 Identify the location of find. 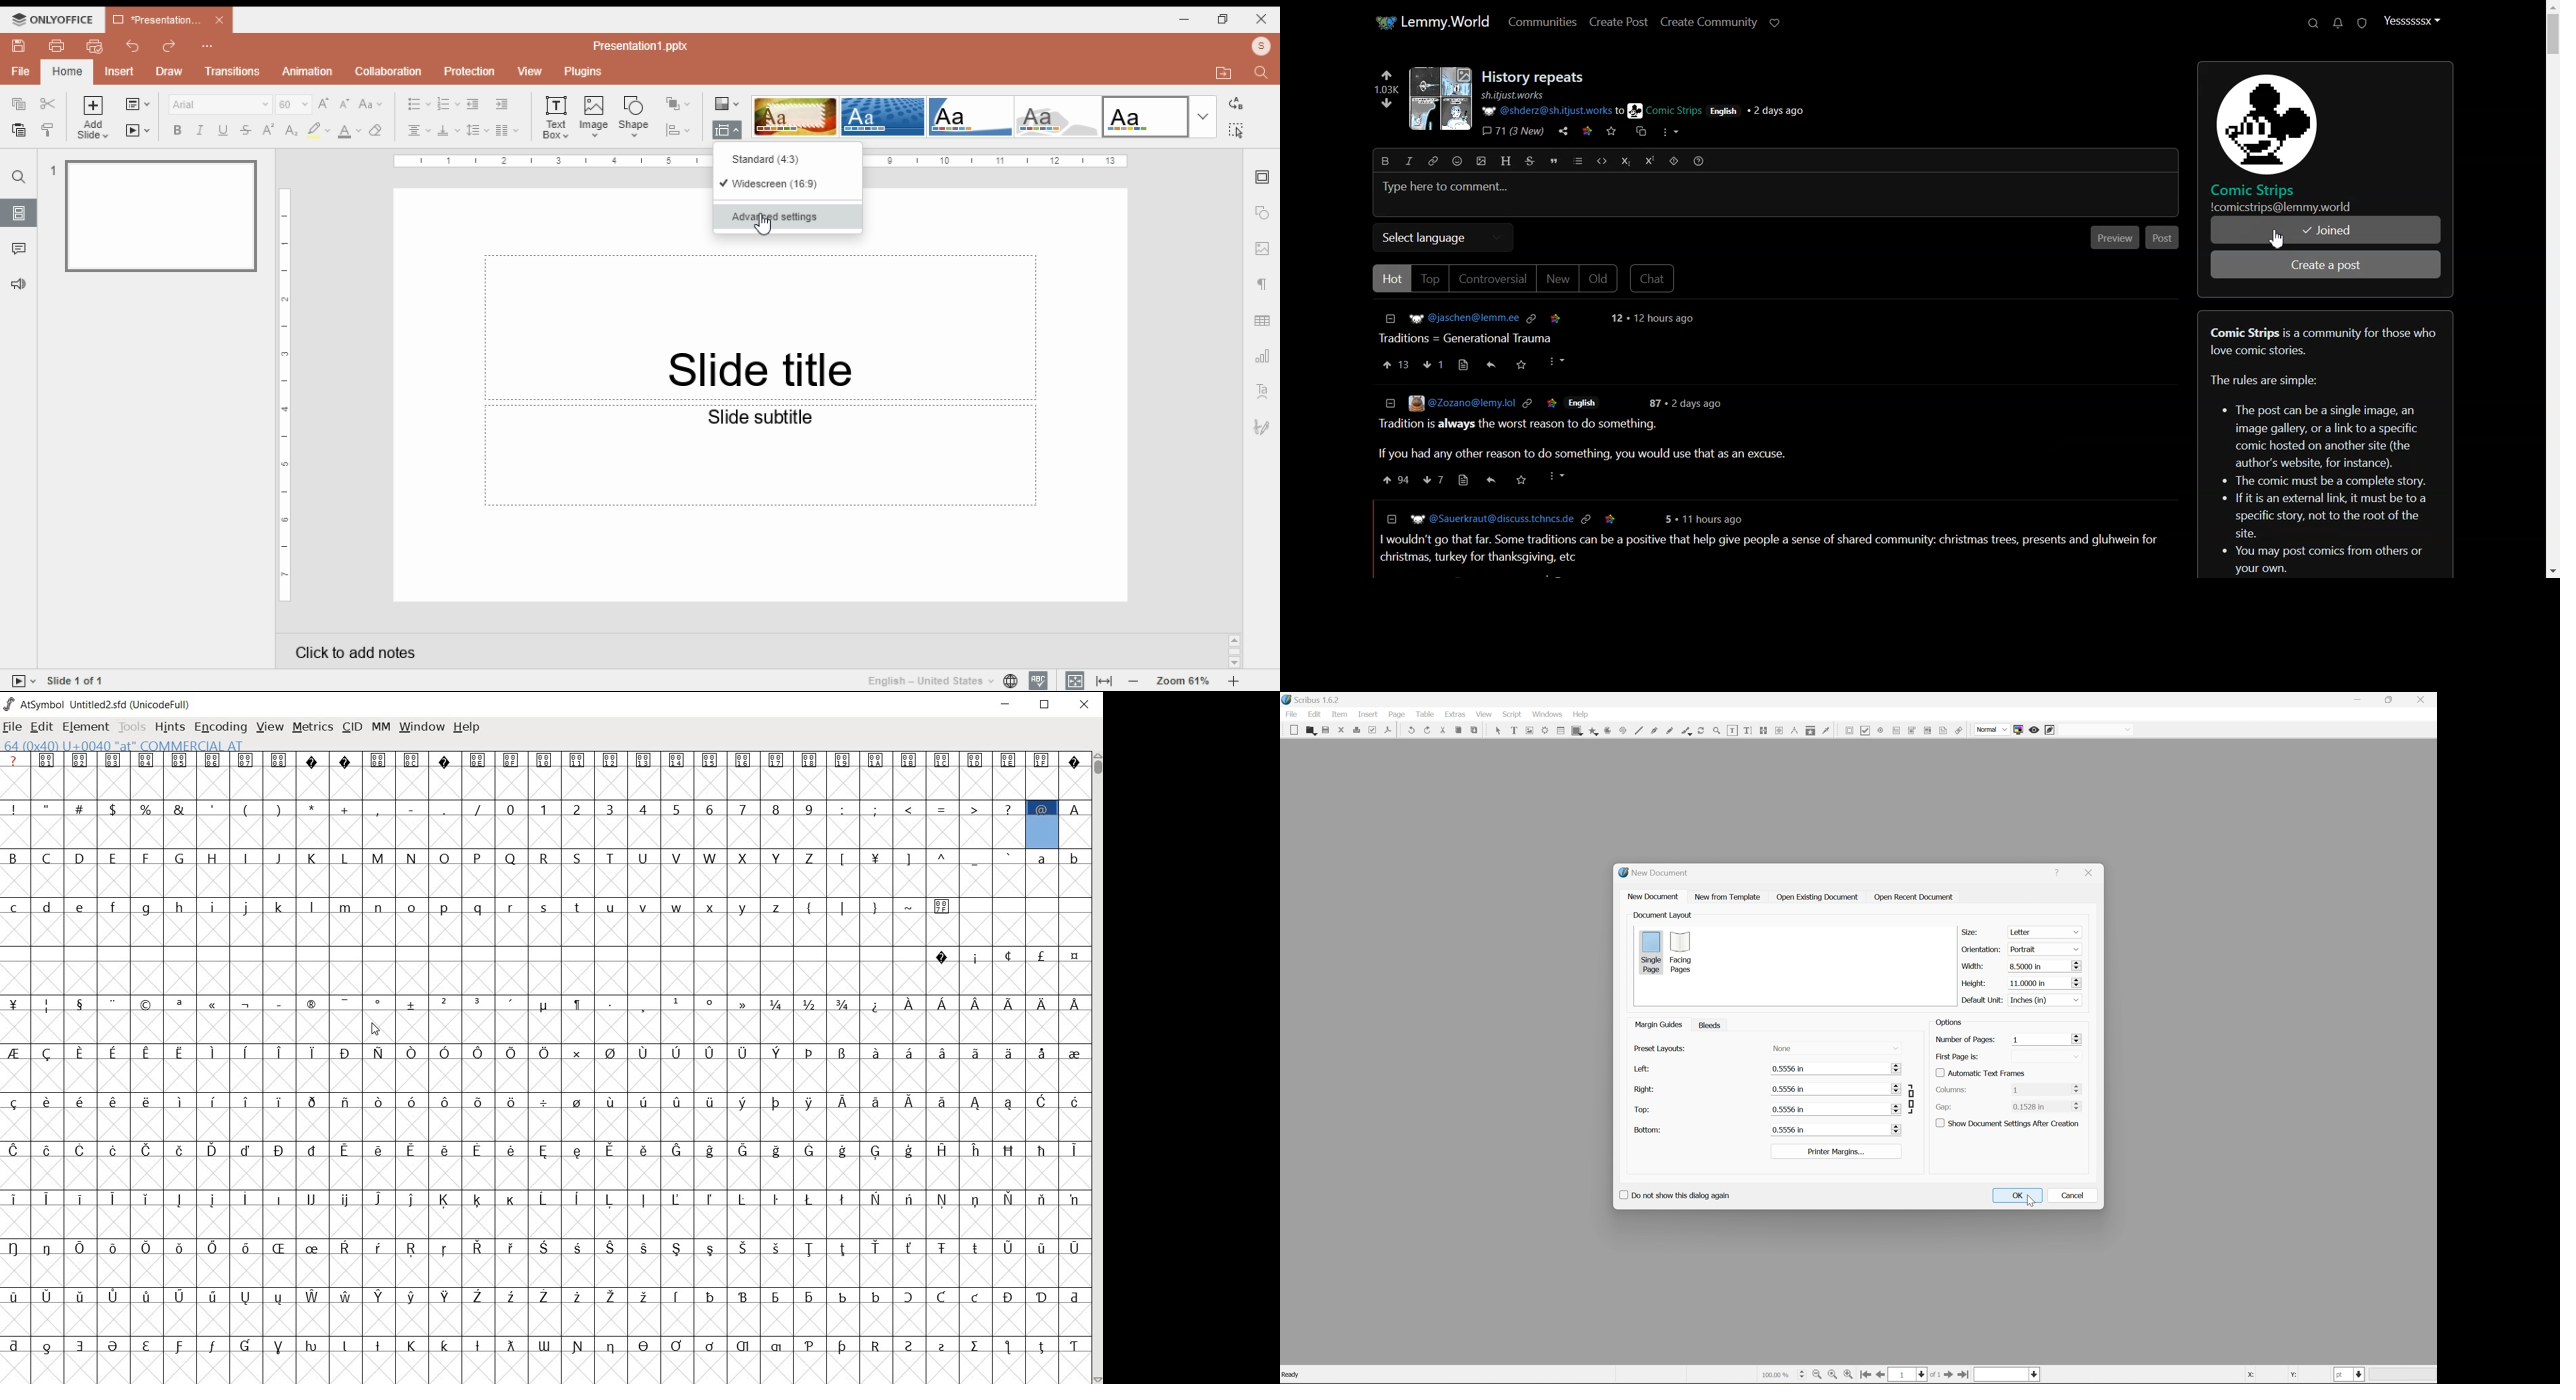
(1264, 71).